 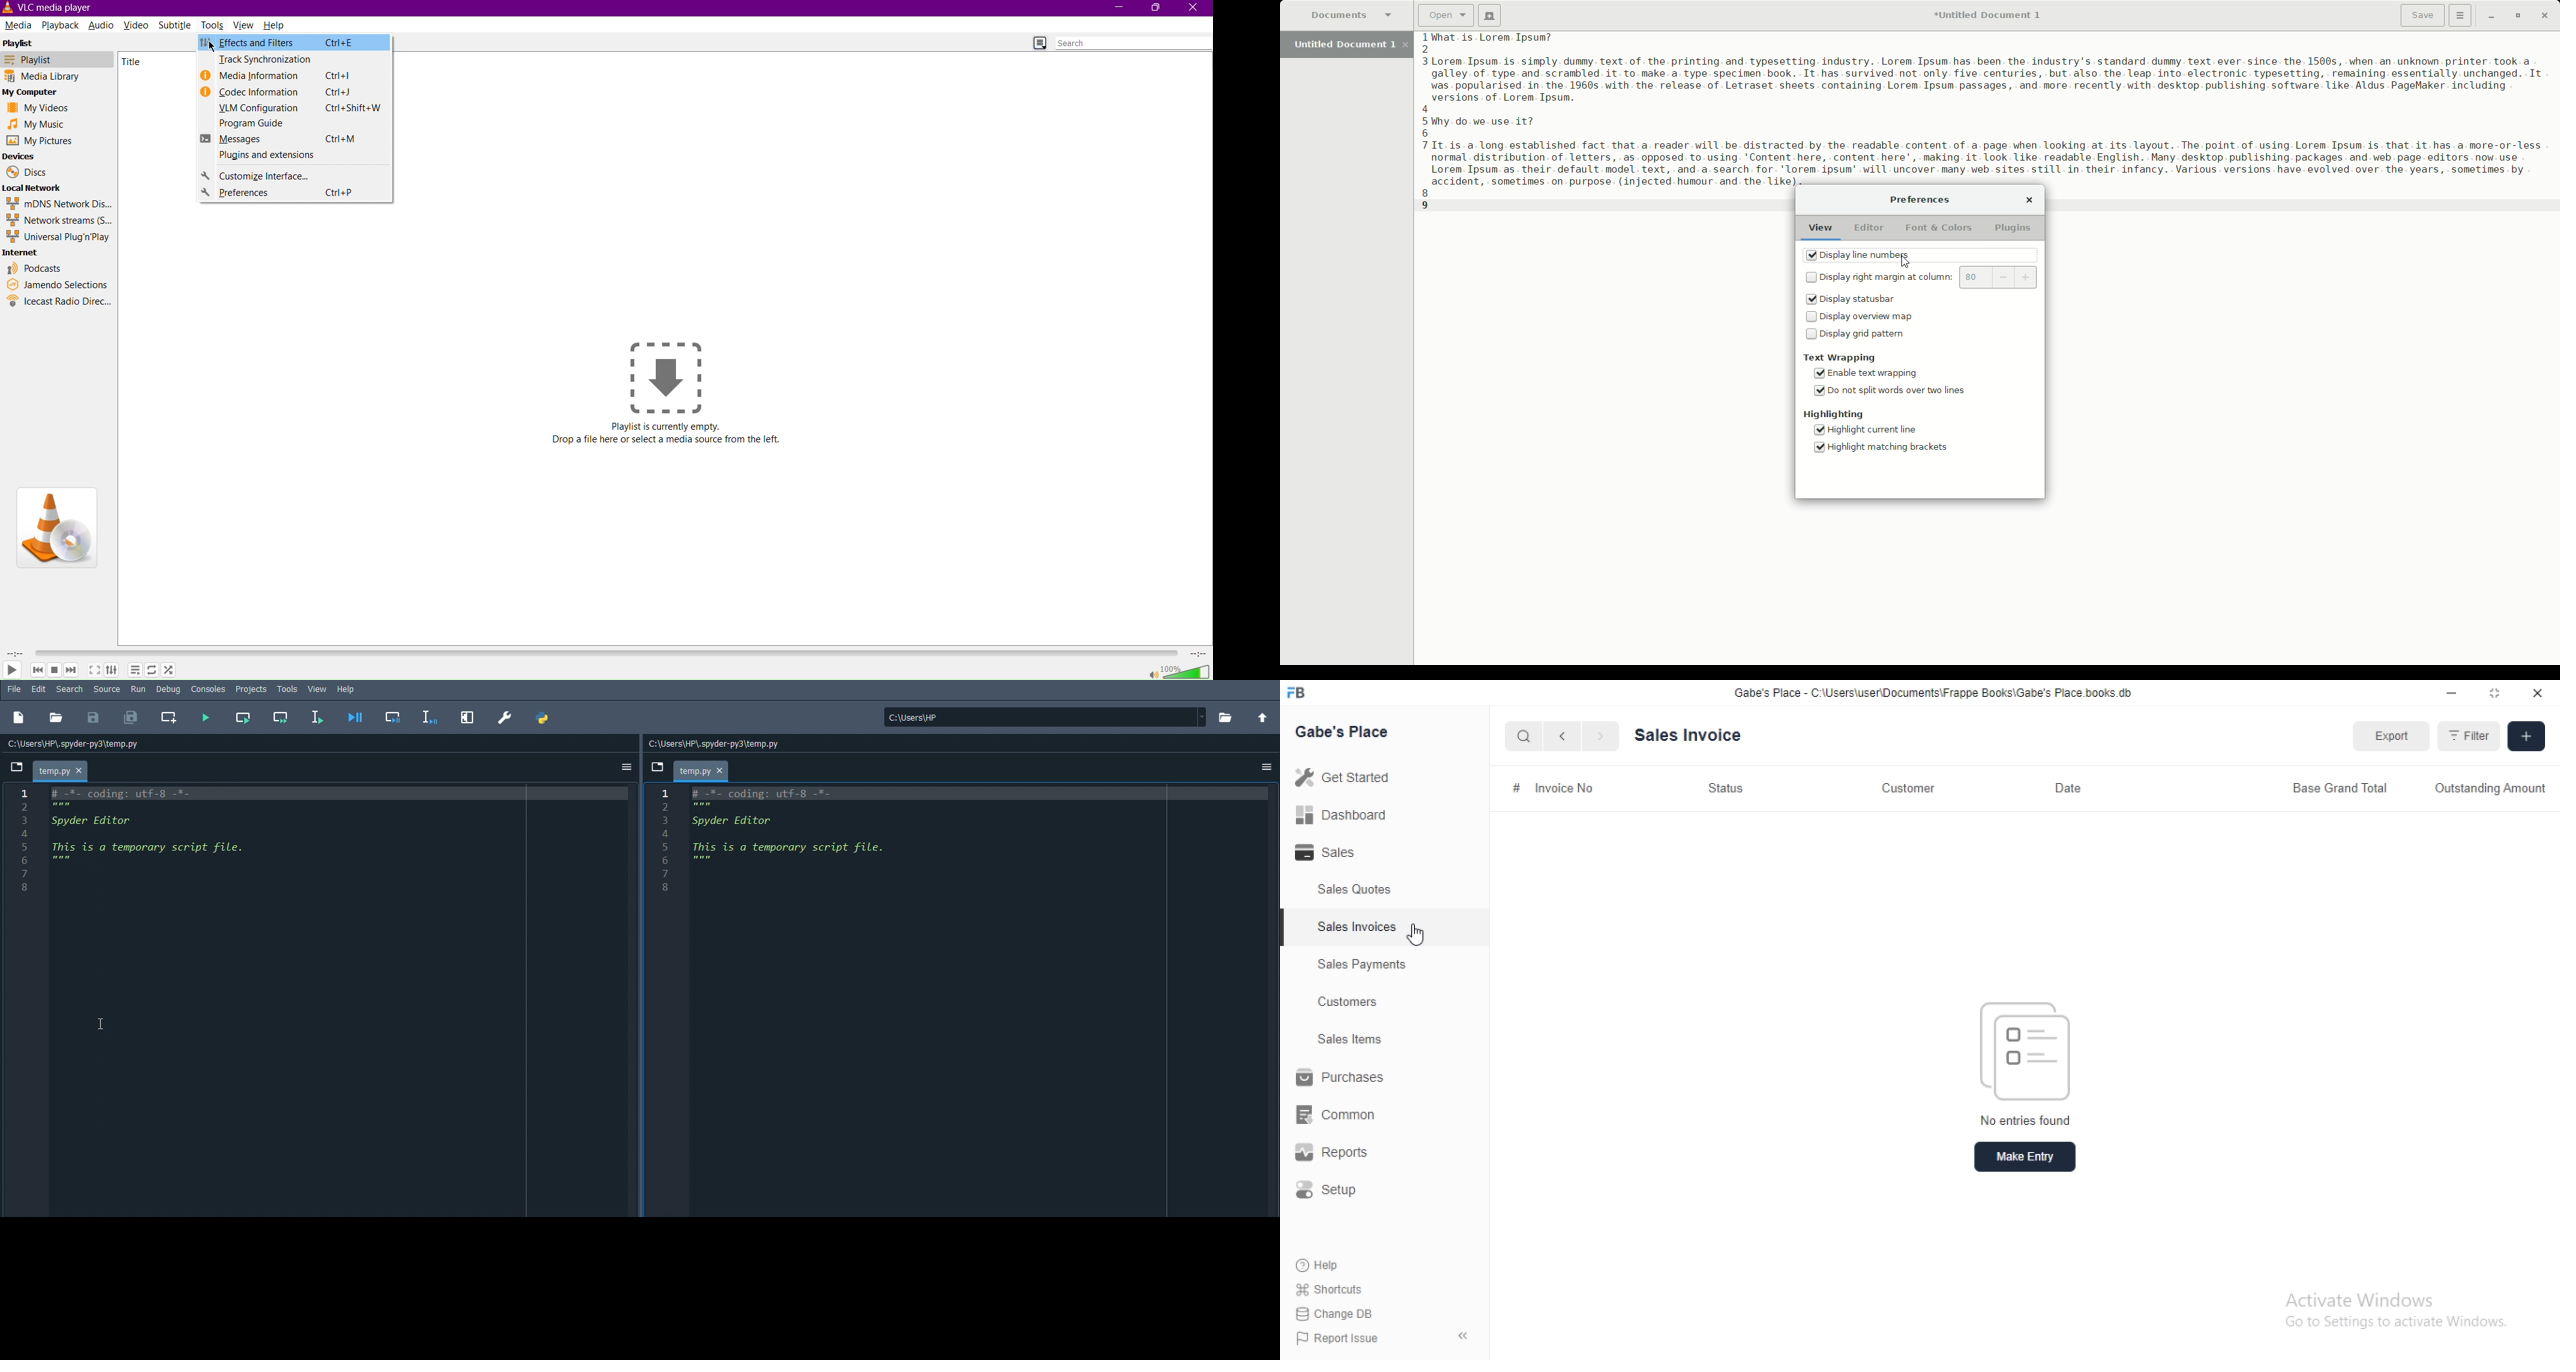 I want to click on Spyder Editor This is a temporary script file, so click(x=156, y=831).